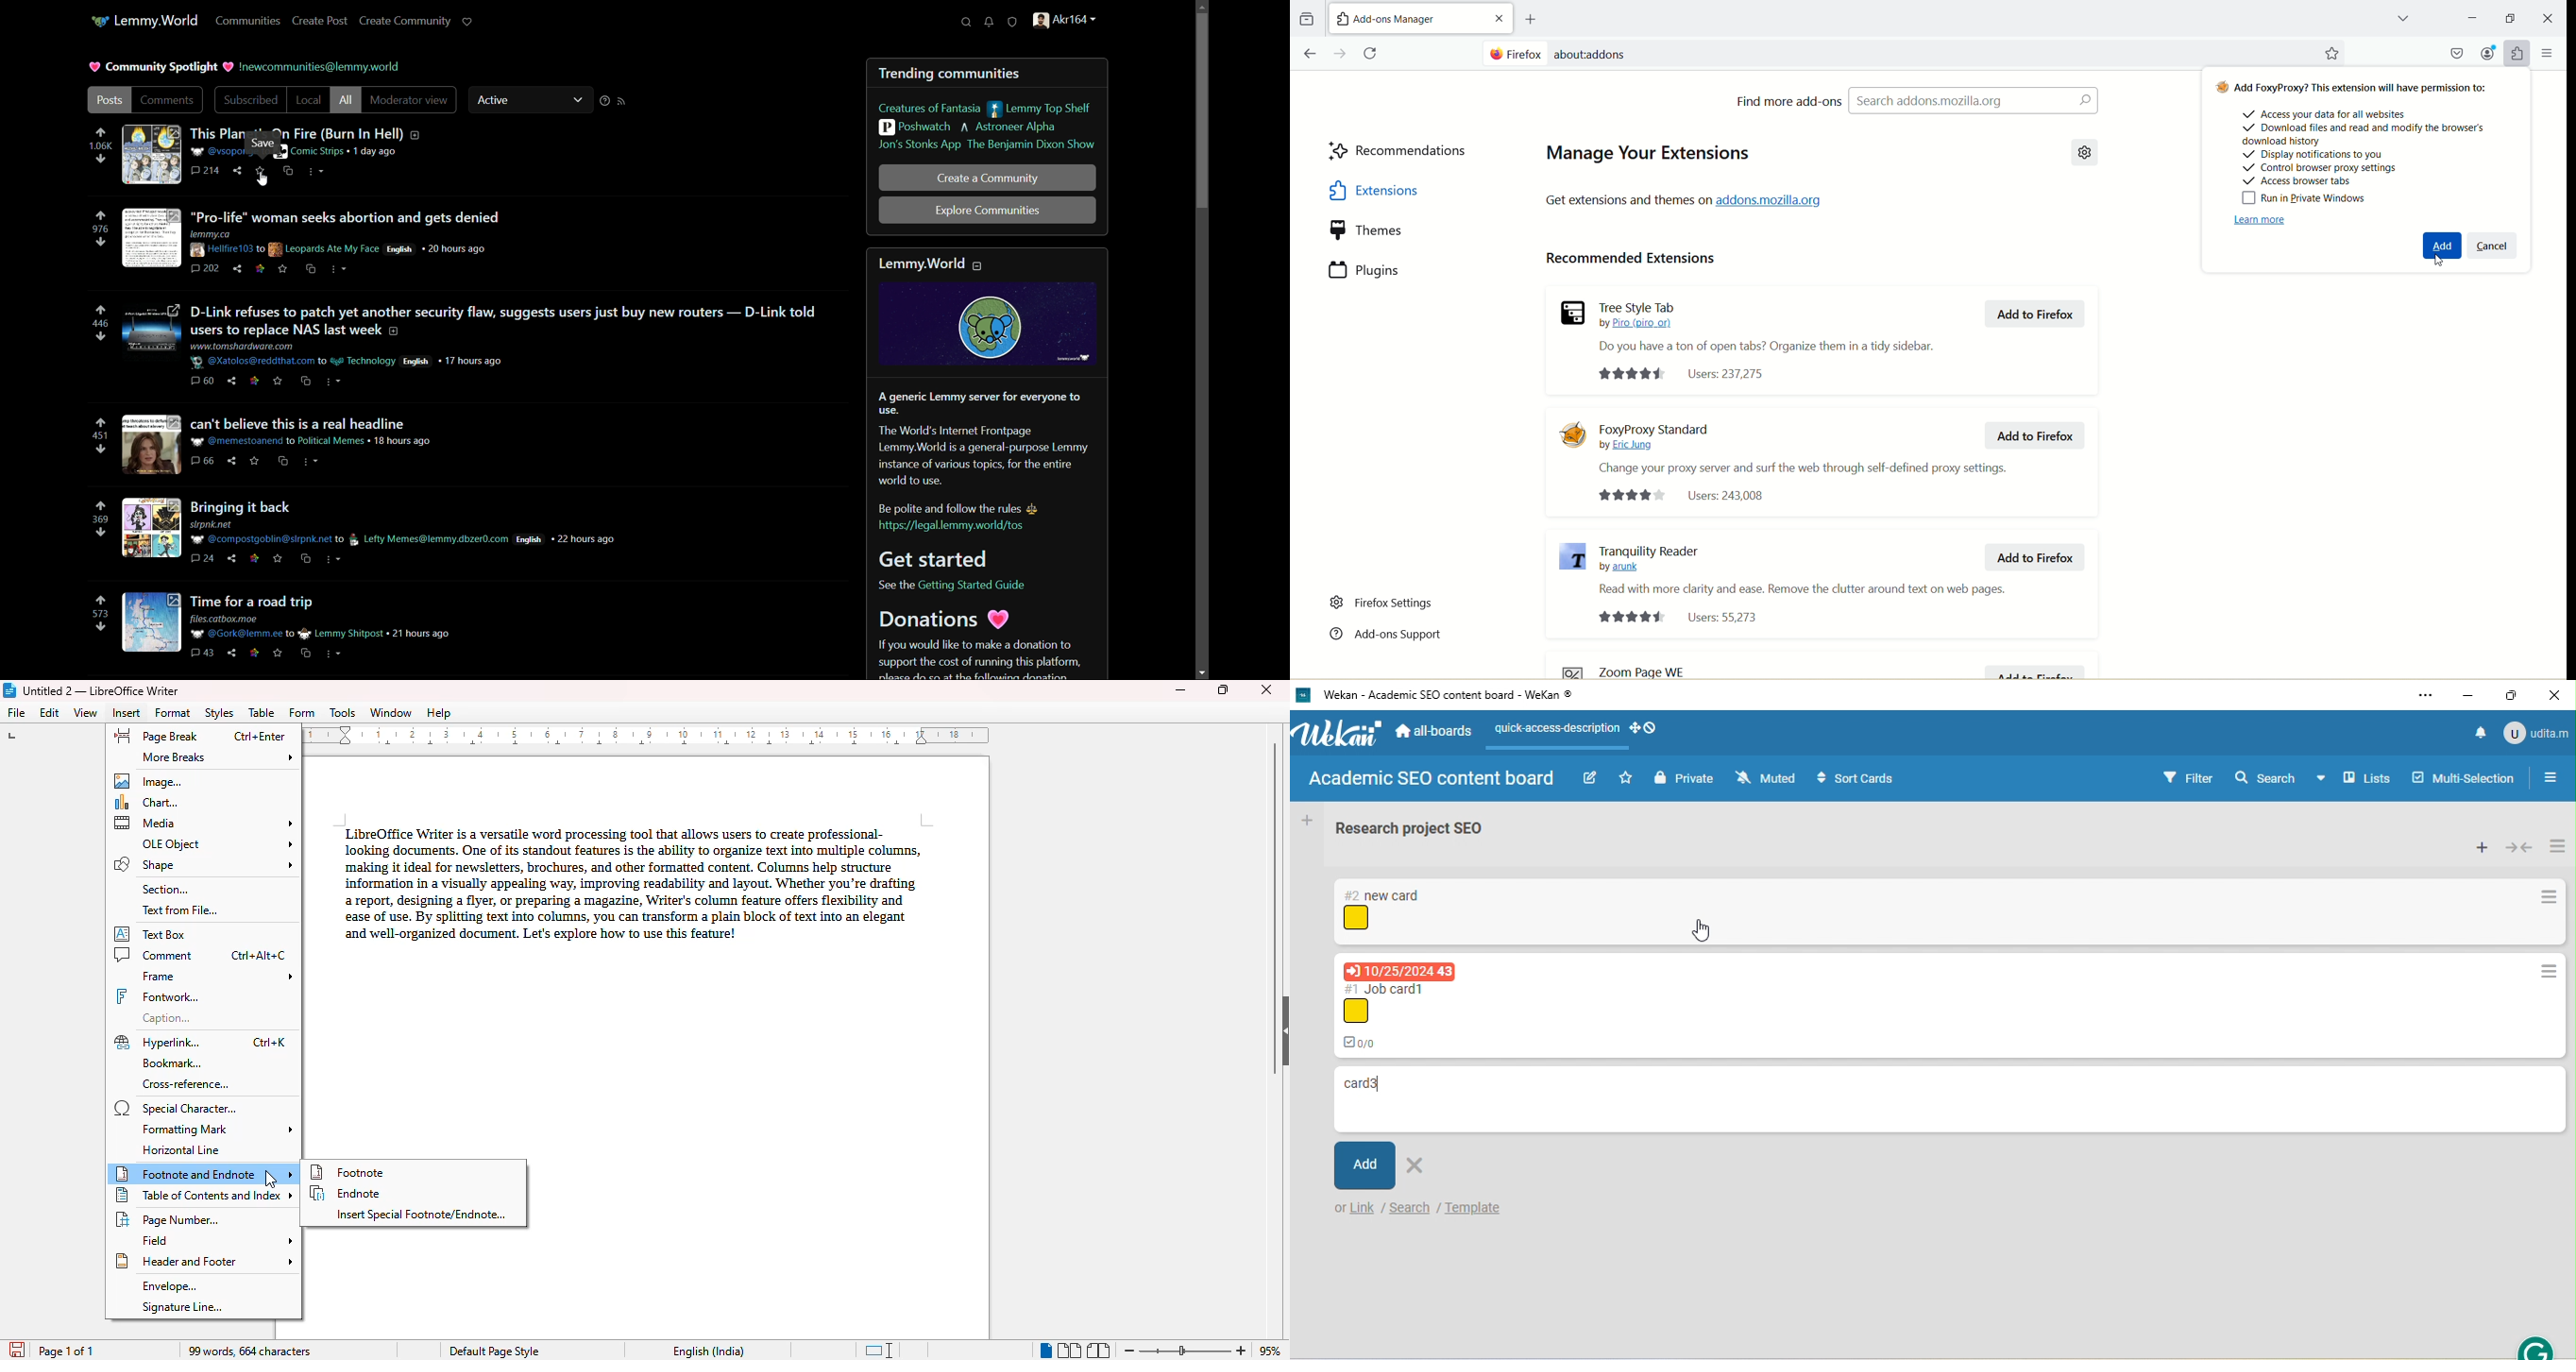 This screenshot has height=1372, width=2576. I want to click on Read with more clarity and ease. Remove the clutter around text on web pages., so click(1803, 589).